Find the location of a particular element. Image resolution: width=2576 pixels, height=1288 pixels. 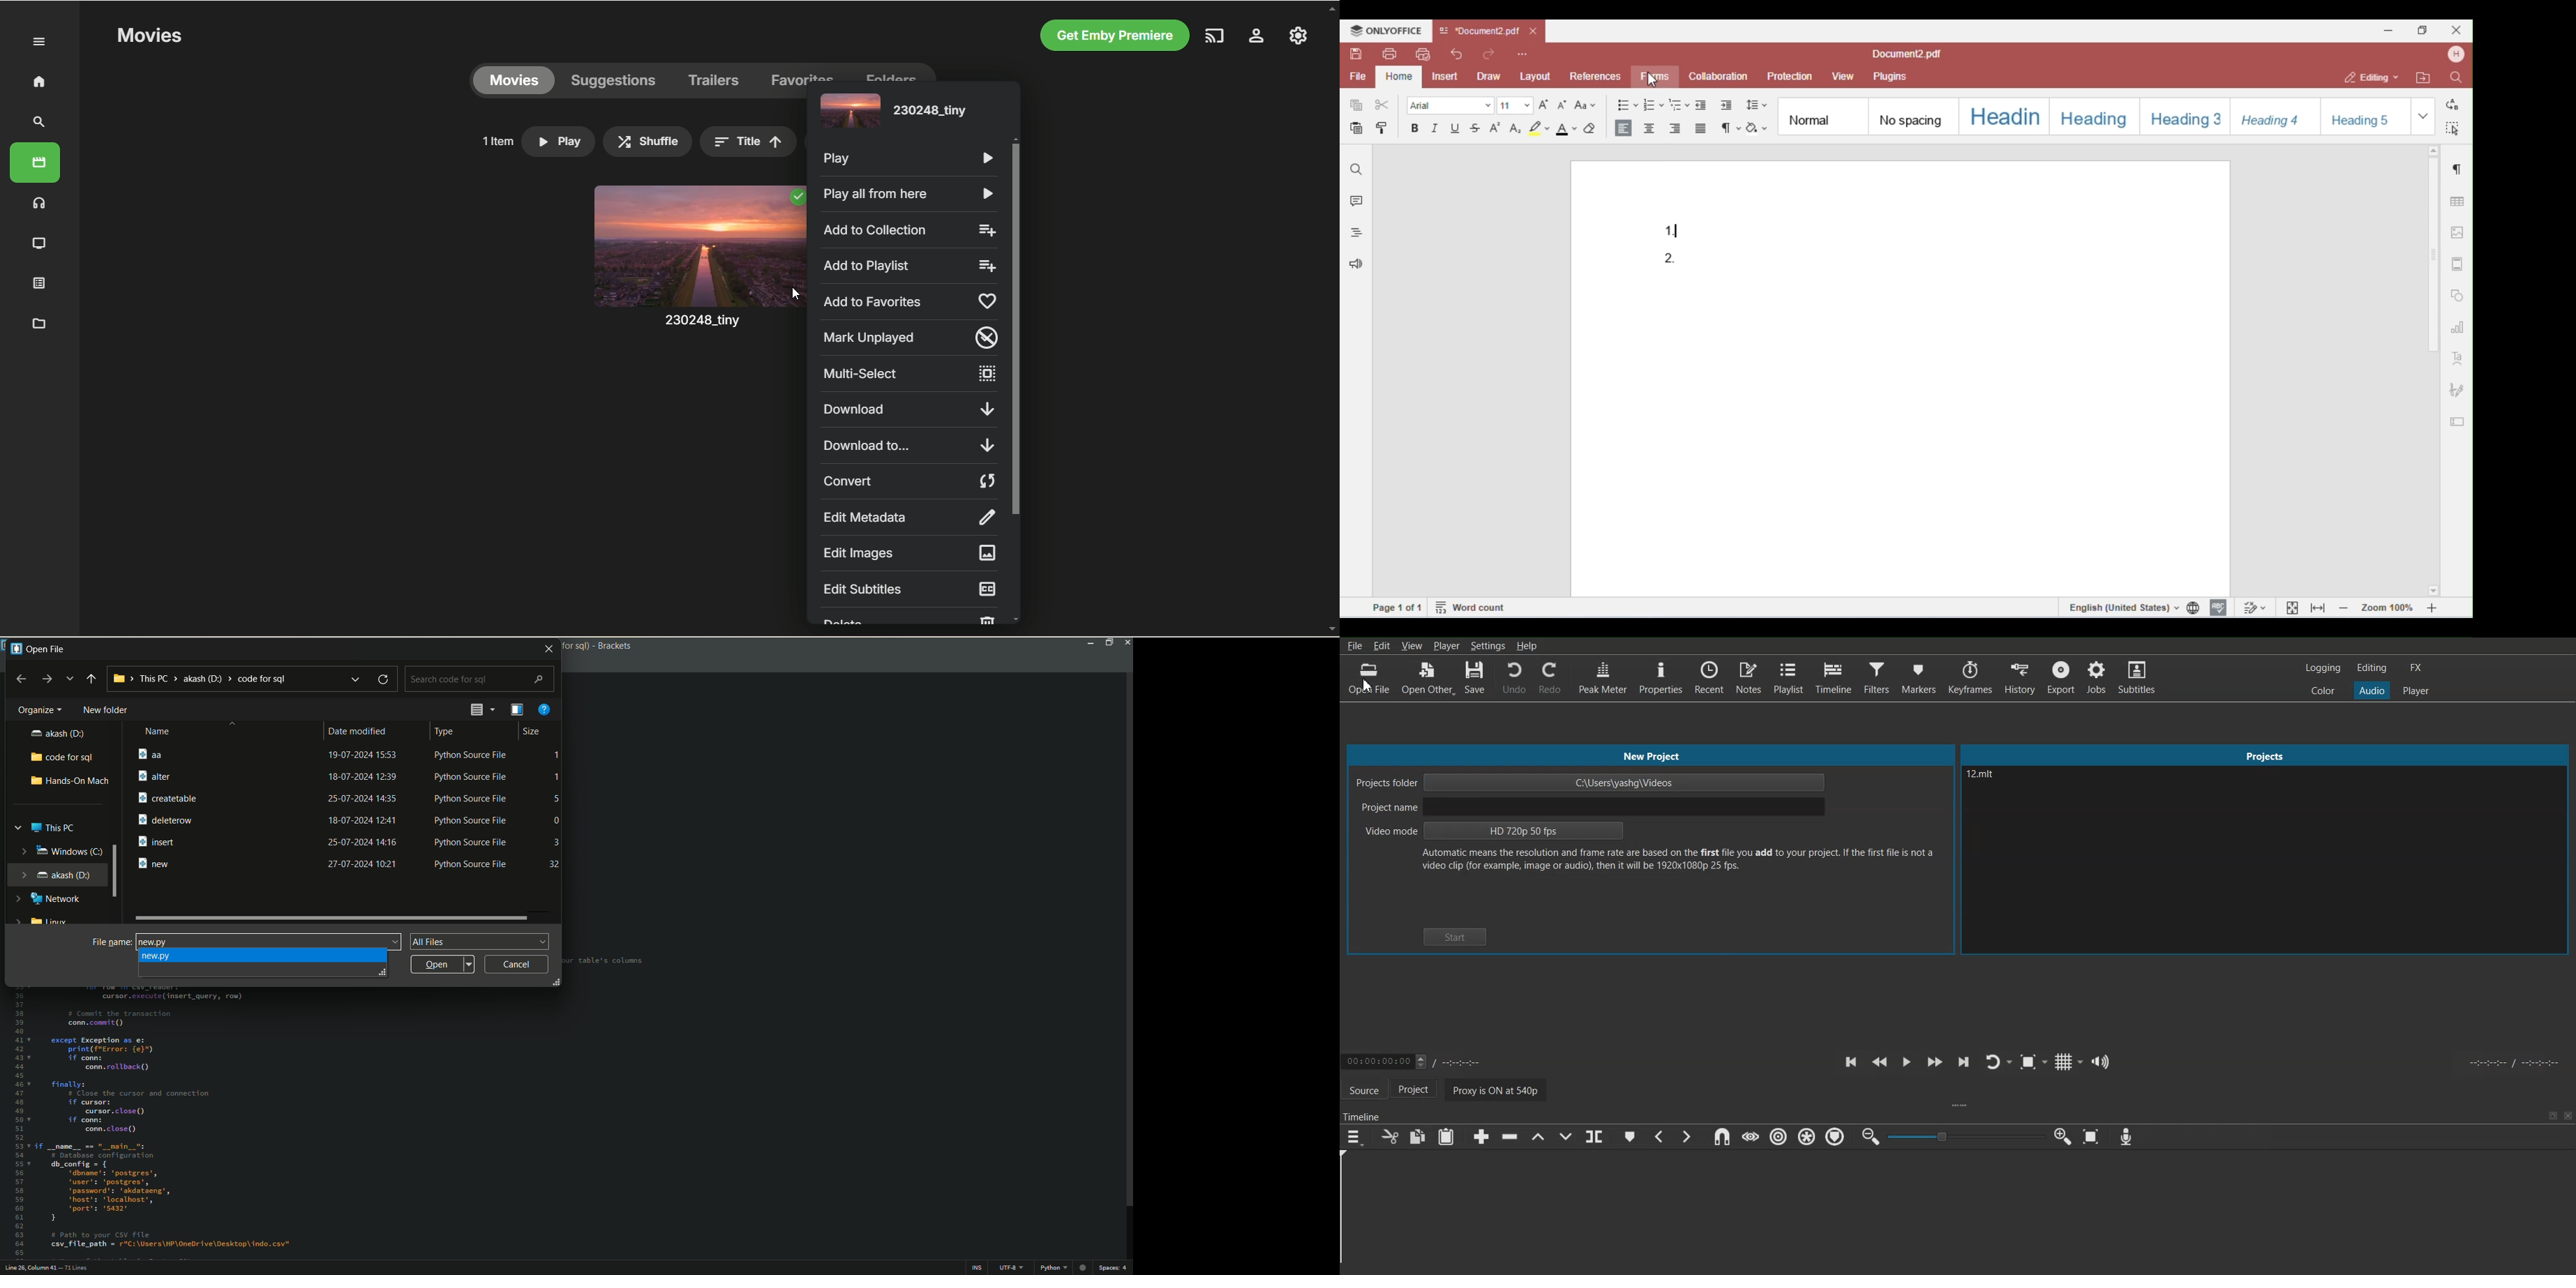

back is located at coordinates (90, 678).